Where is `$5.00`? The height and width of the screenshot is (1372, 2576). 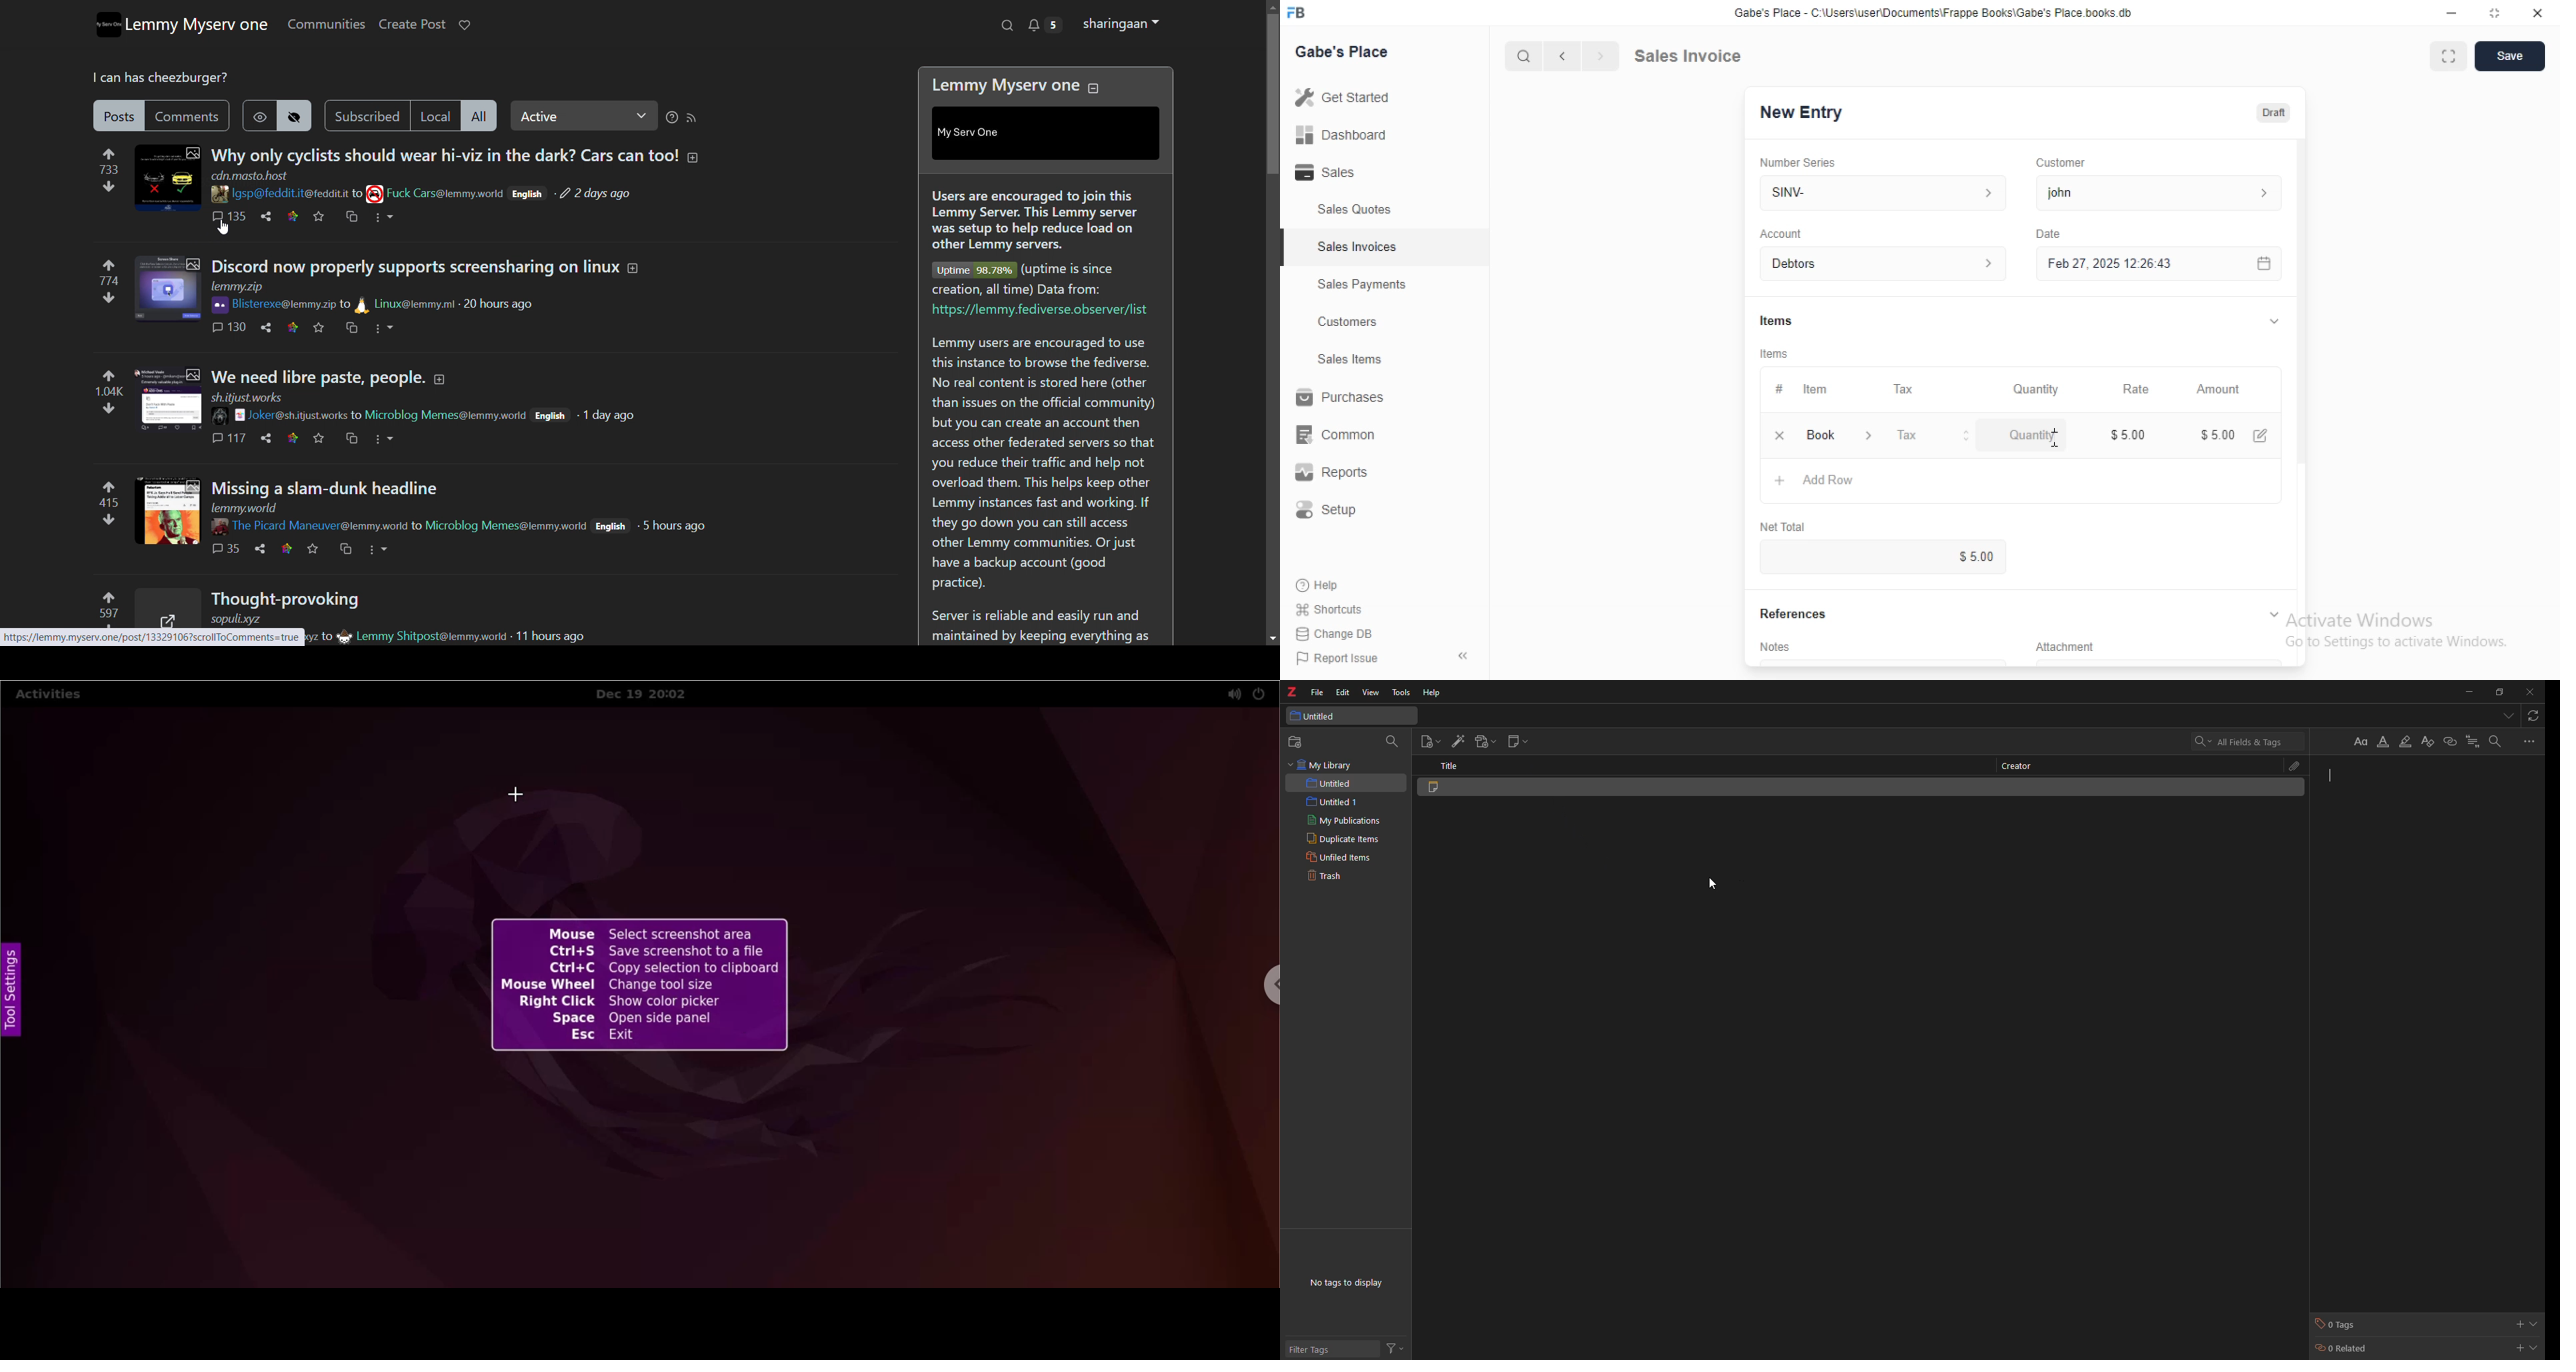
$5.00 is located at coordinates (2237, 433).